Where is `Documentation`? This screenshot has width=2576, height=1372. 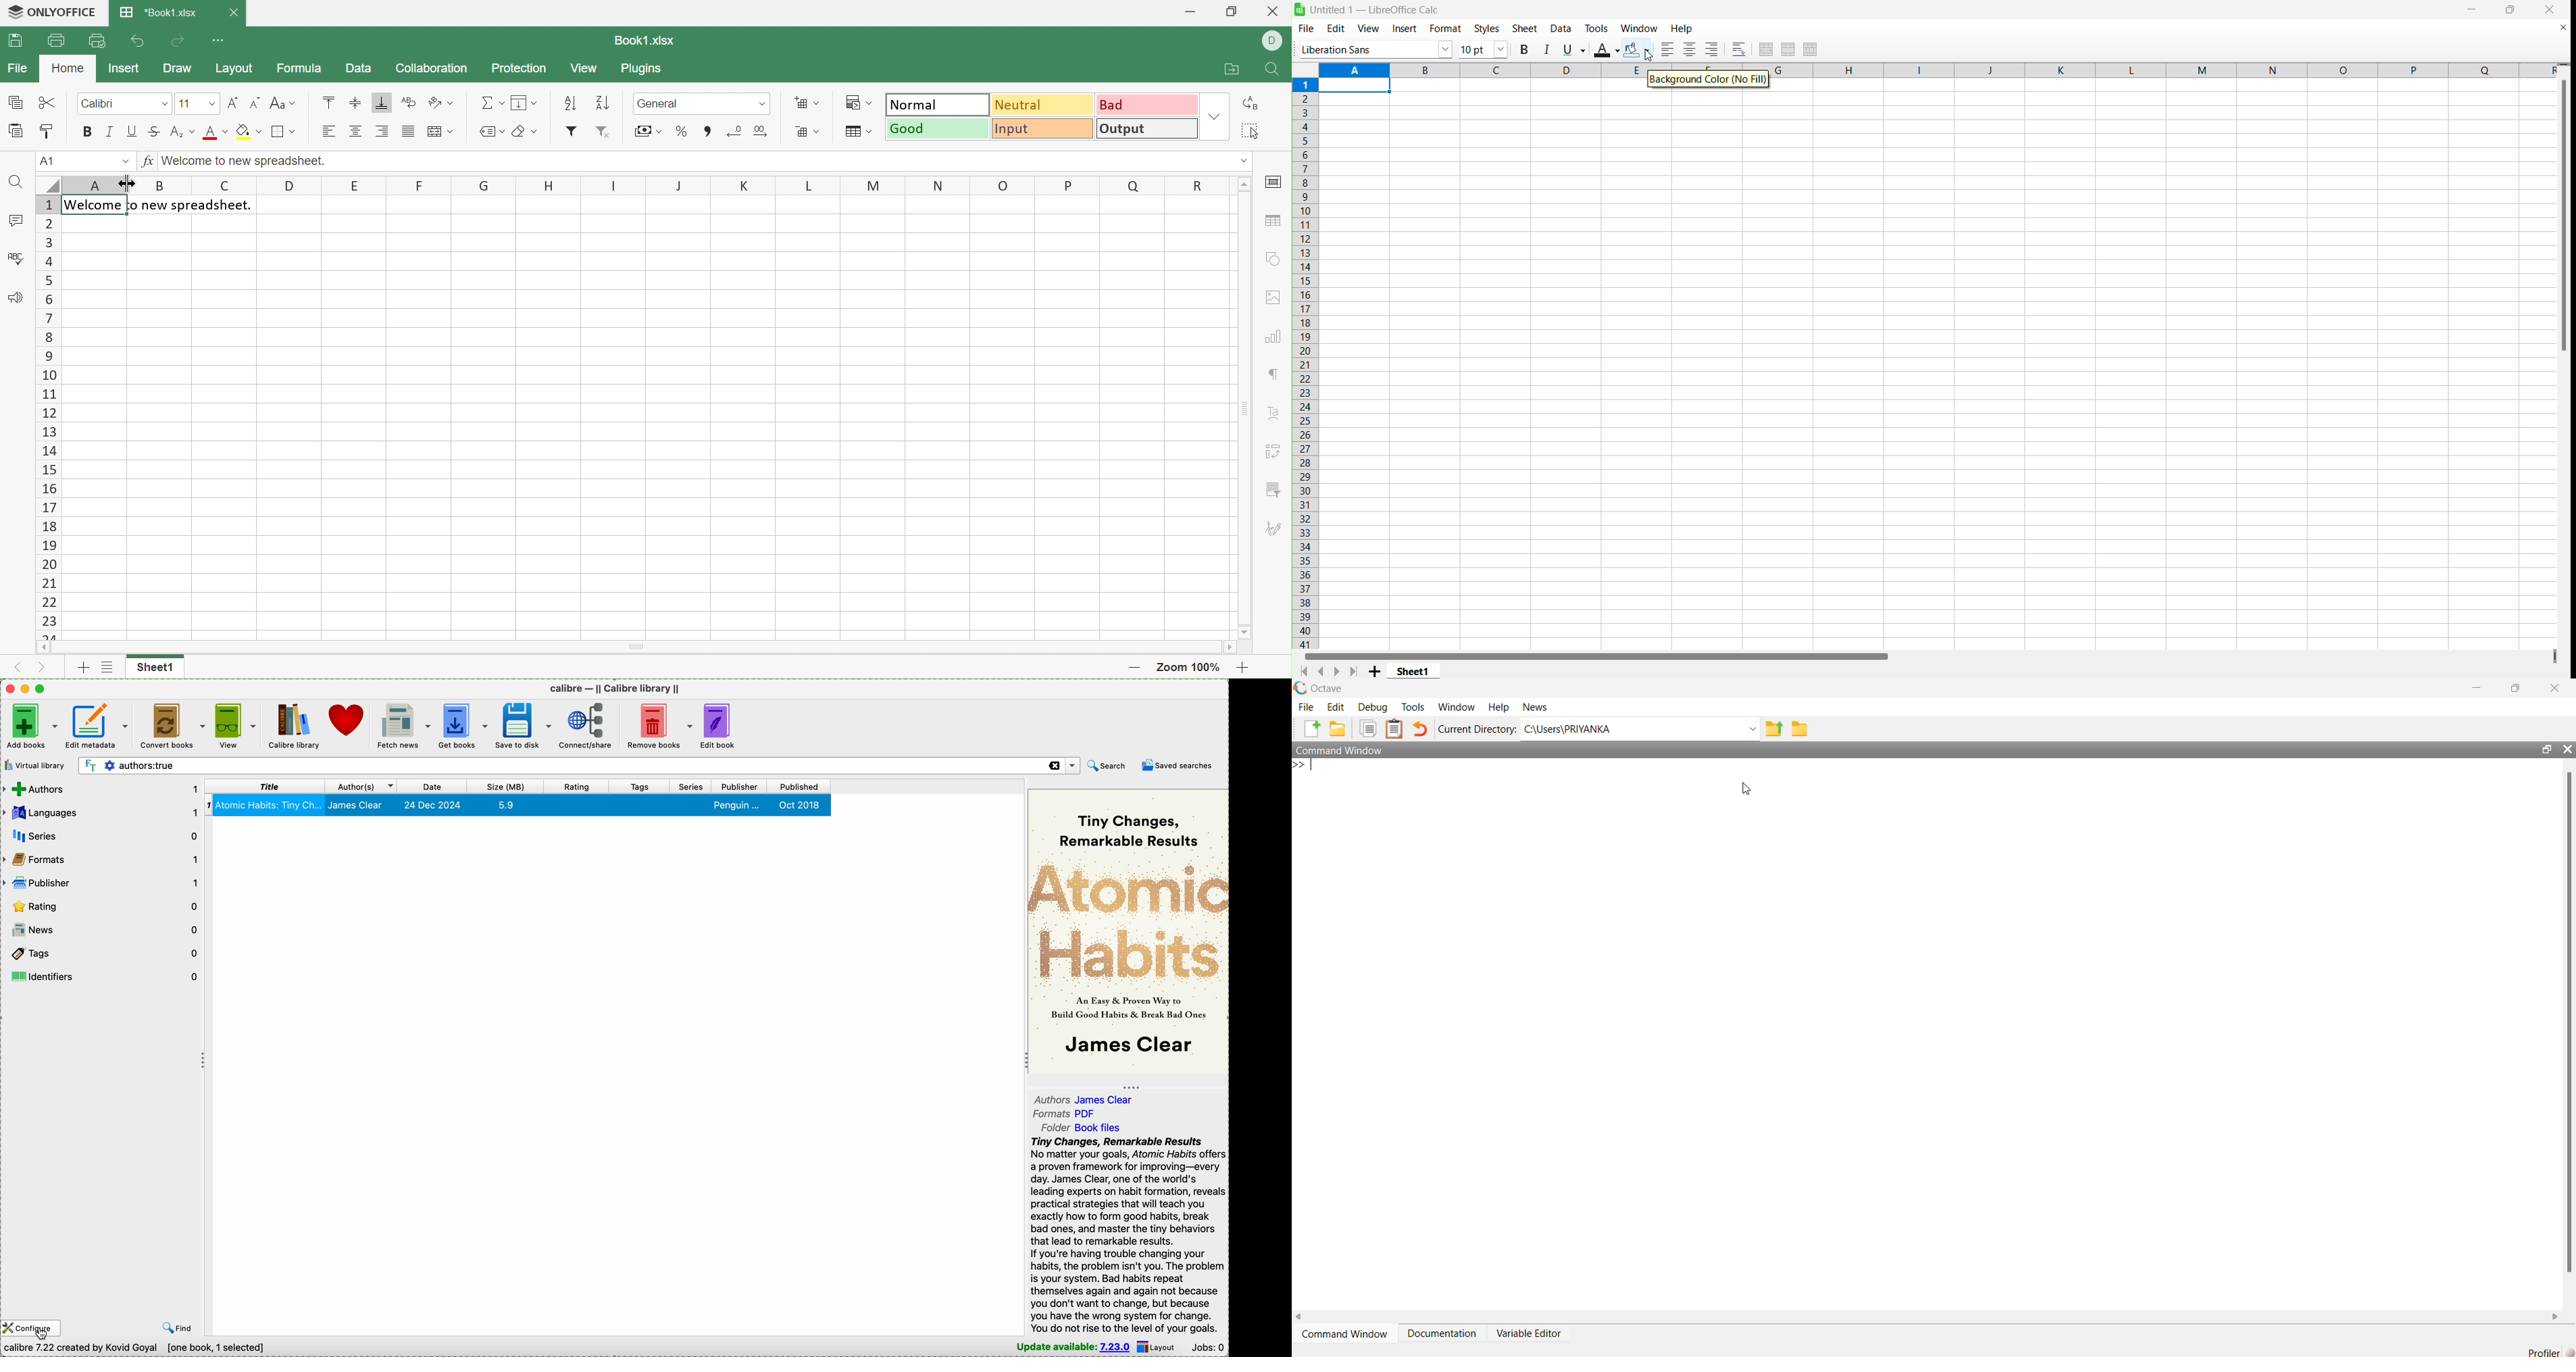
Documentation is located at coordinates (1442, 1328).